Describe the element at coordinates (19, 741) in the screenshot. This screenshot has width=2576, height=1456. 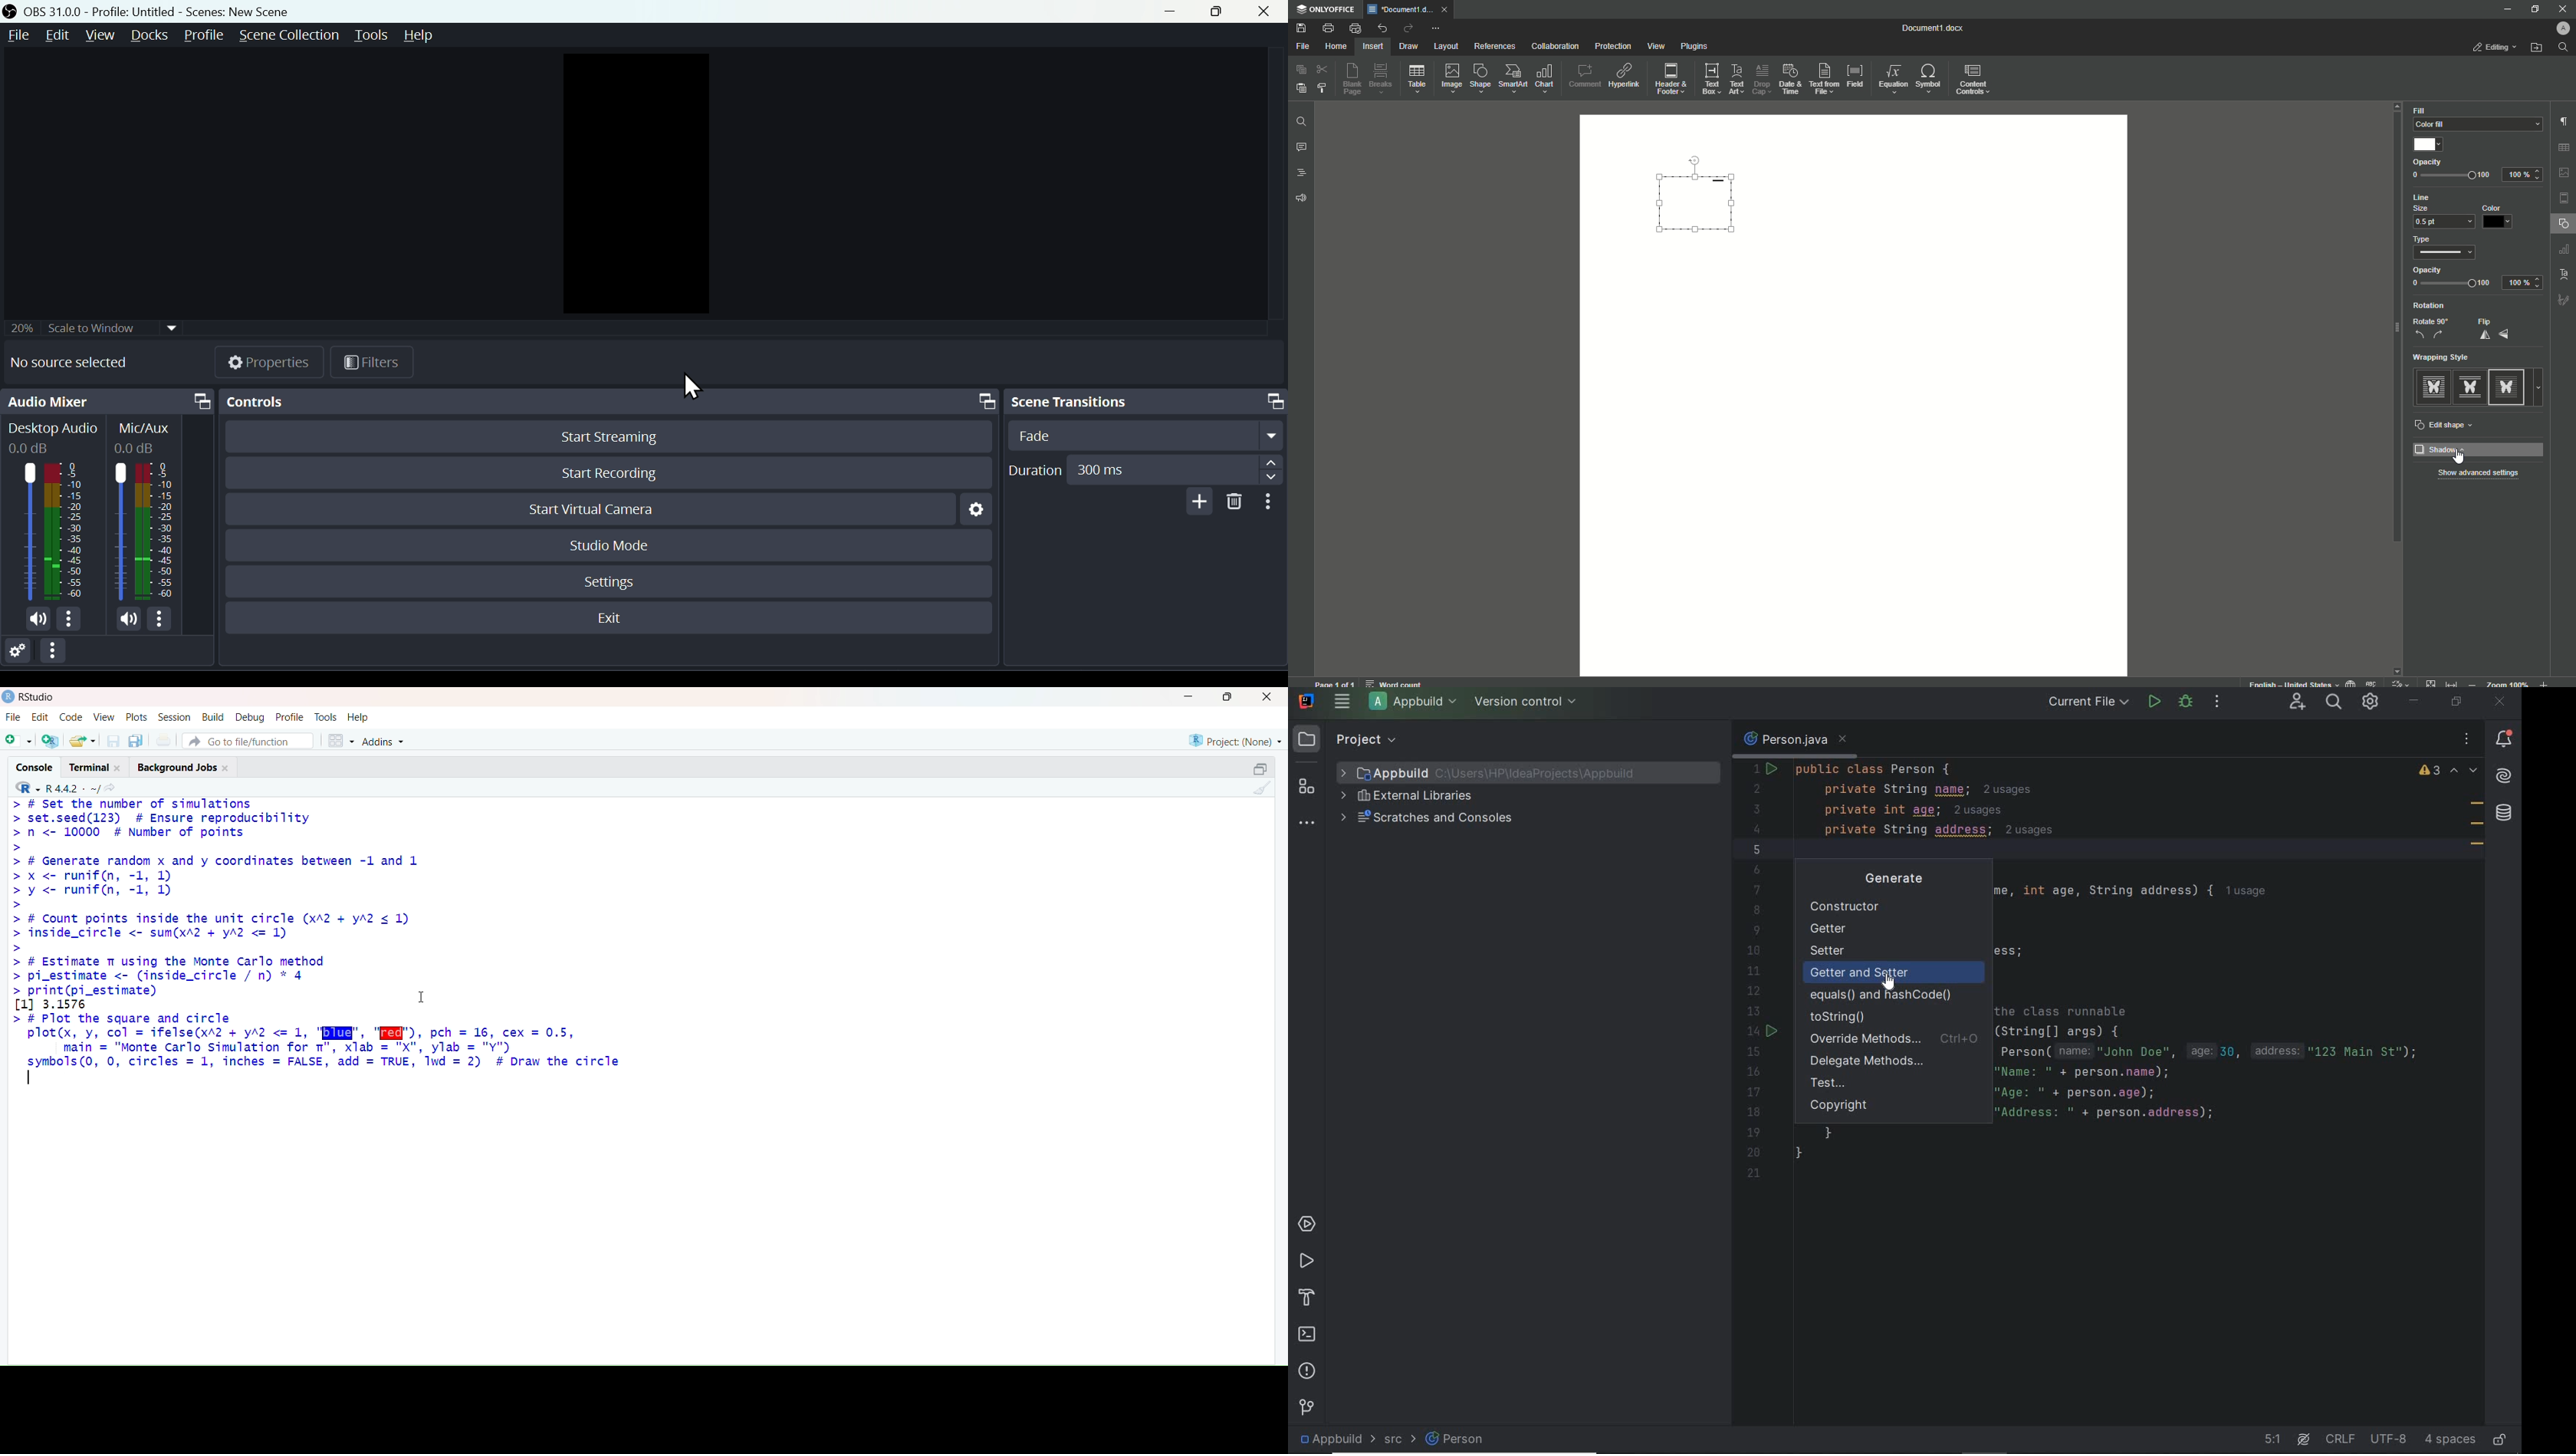
I see `New File` at that location.